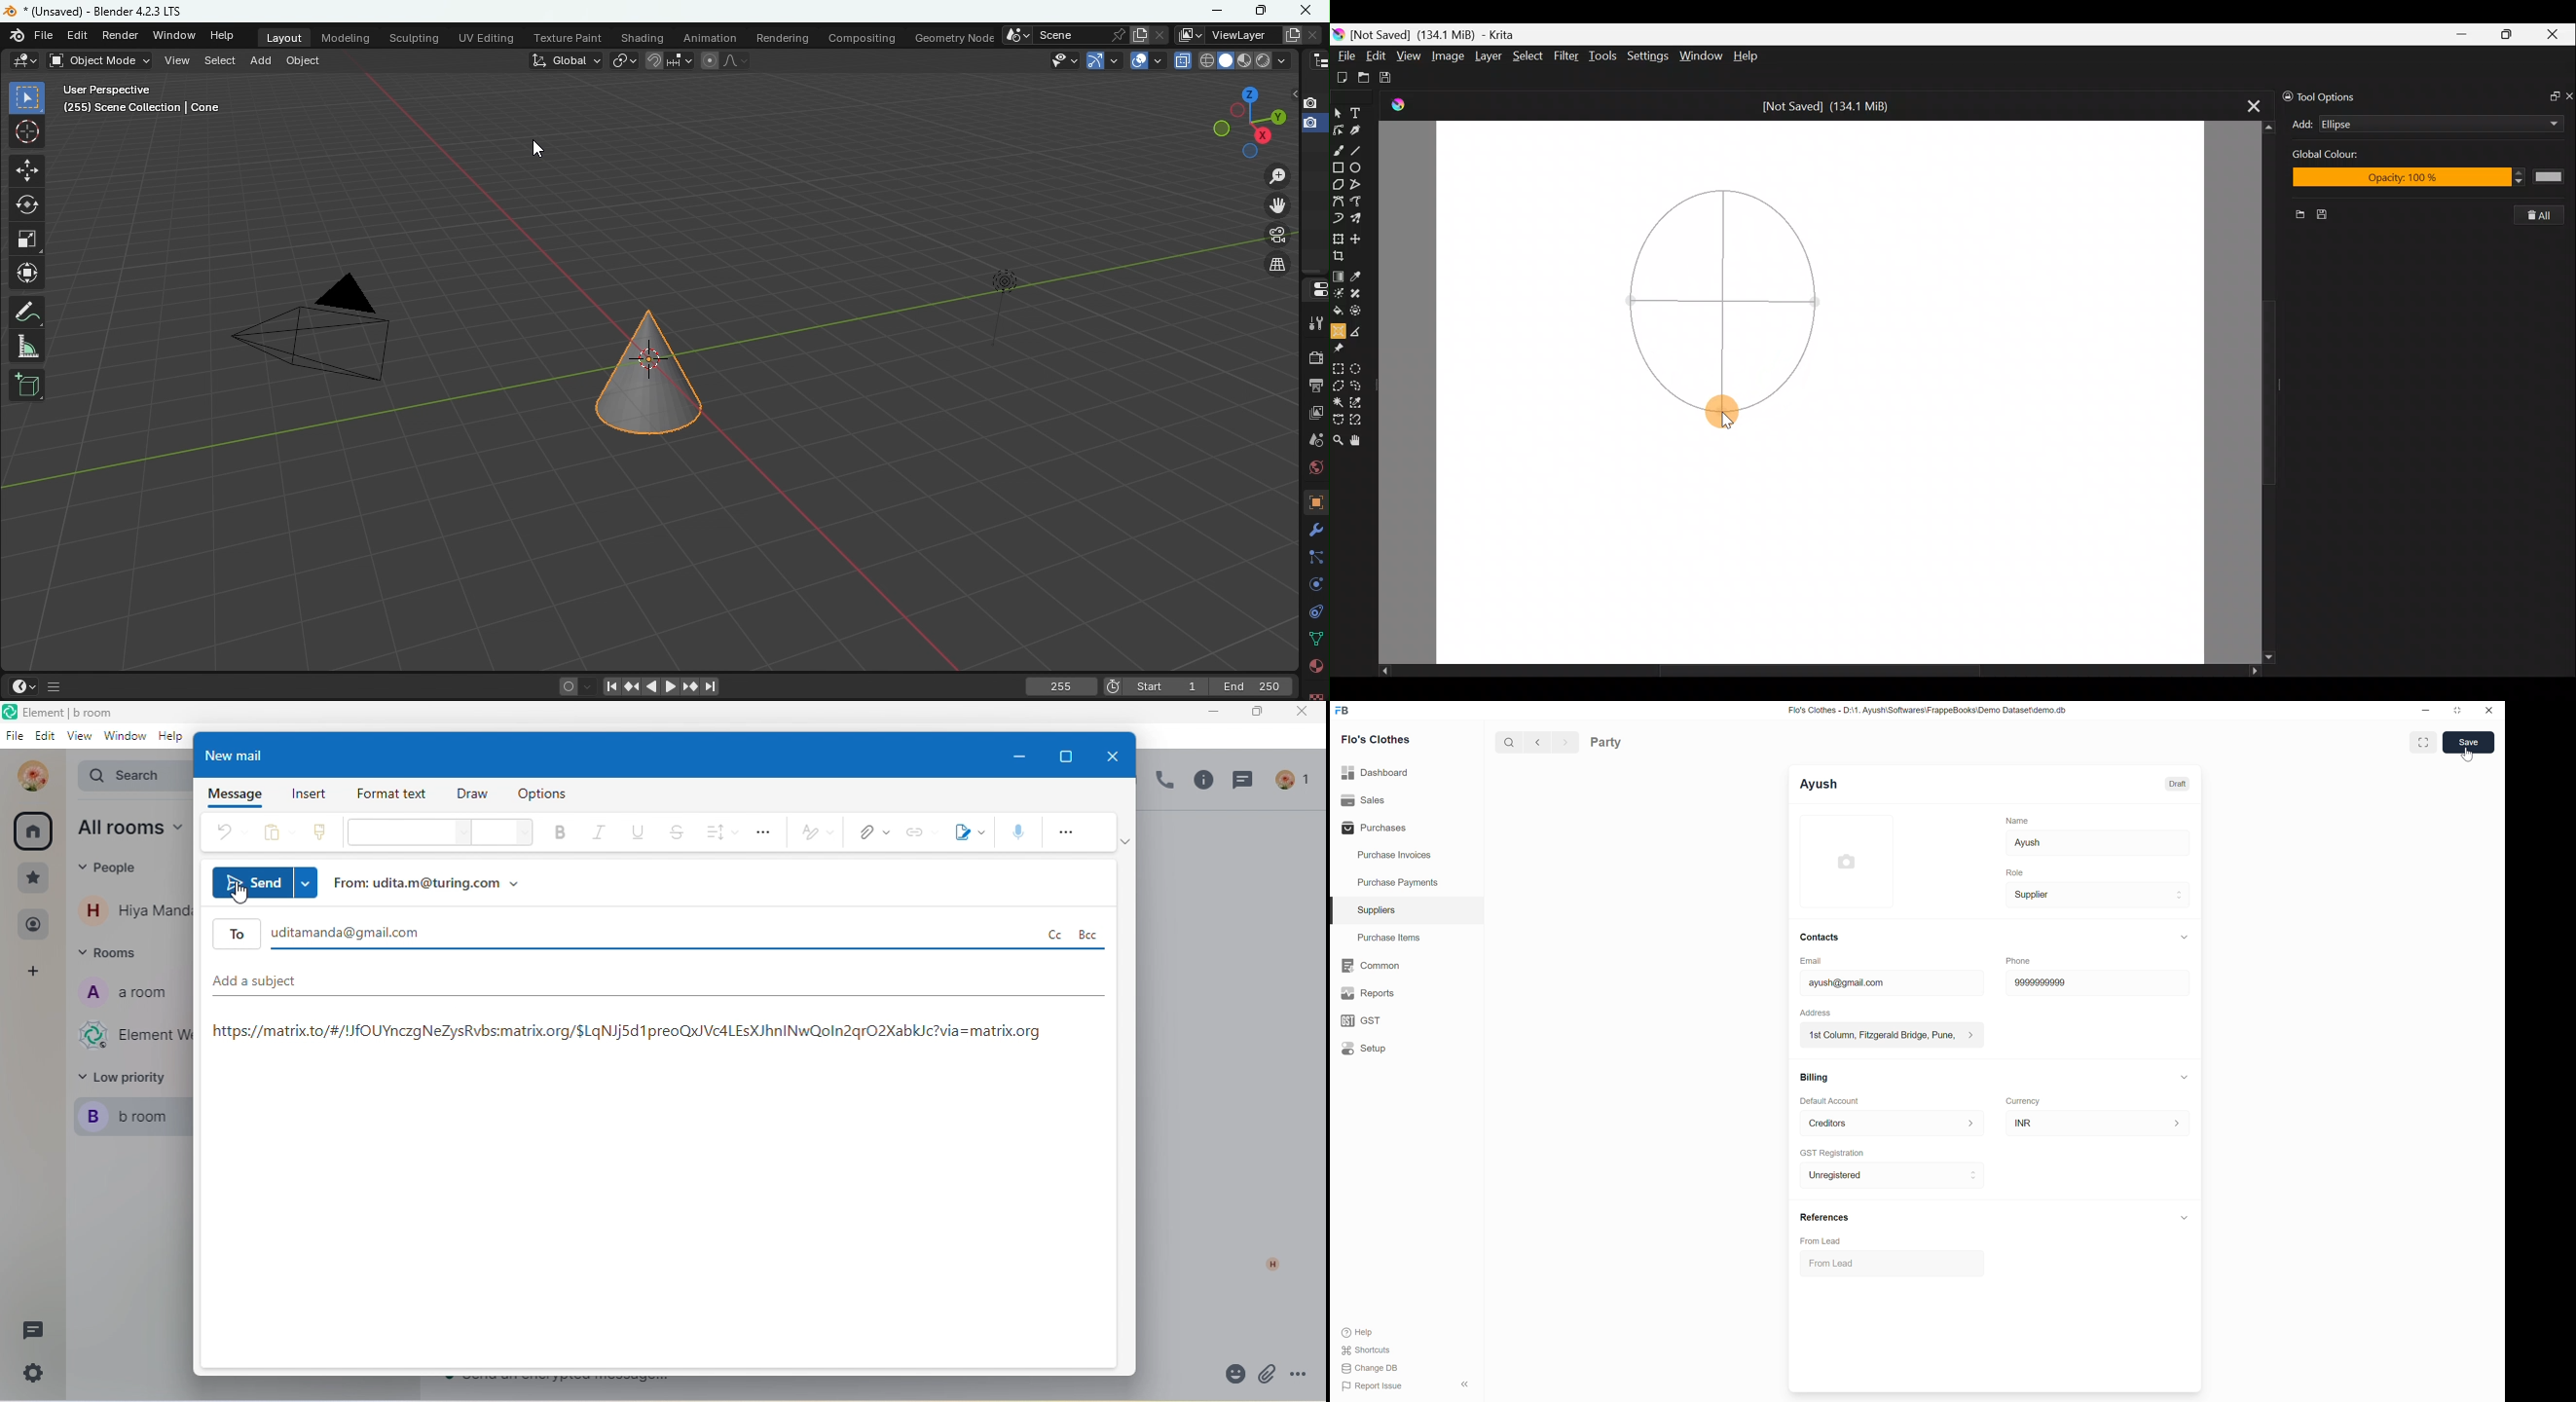 This screenshot has width=2576, height=1428. I want to click on Tools, so click(1605, 58).